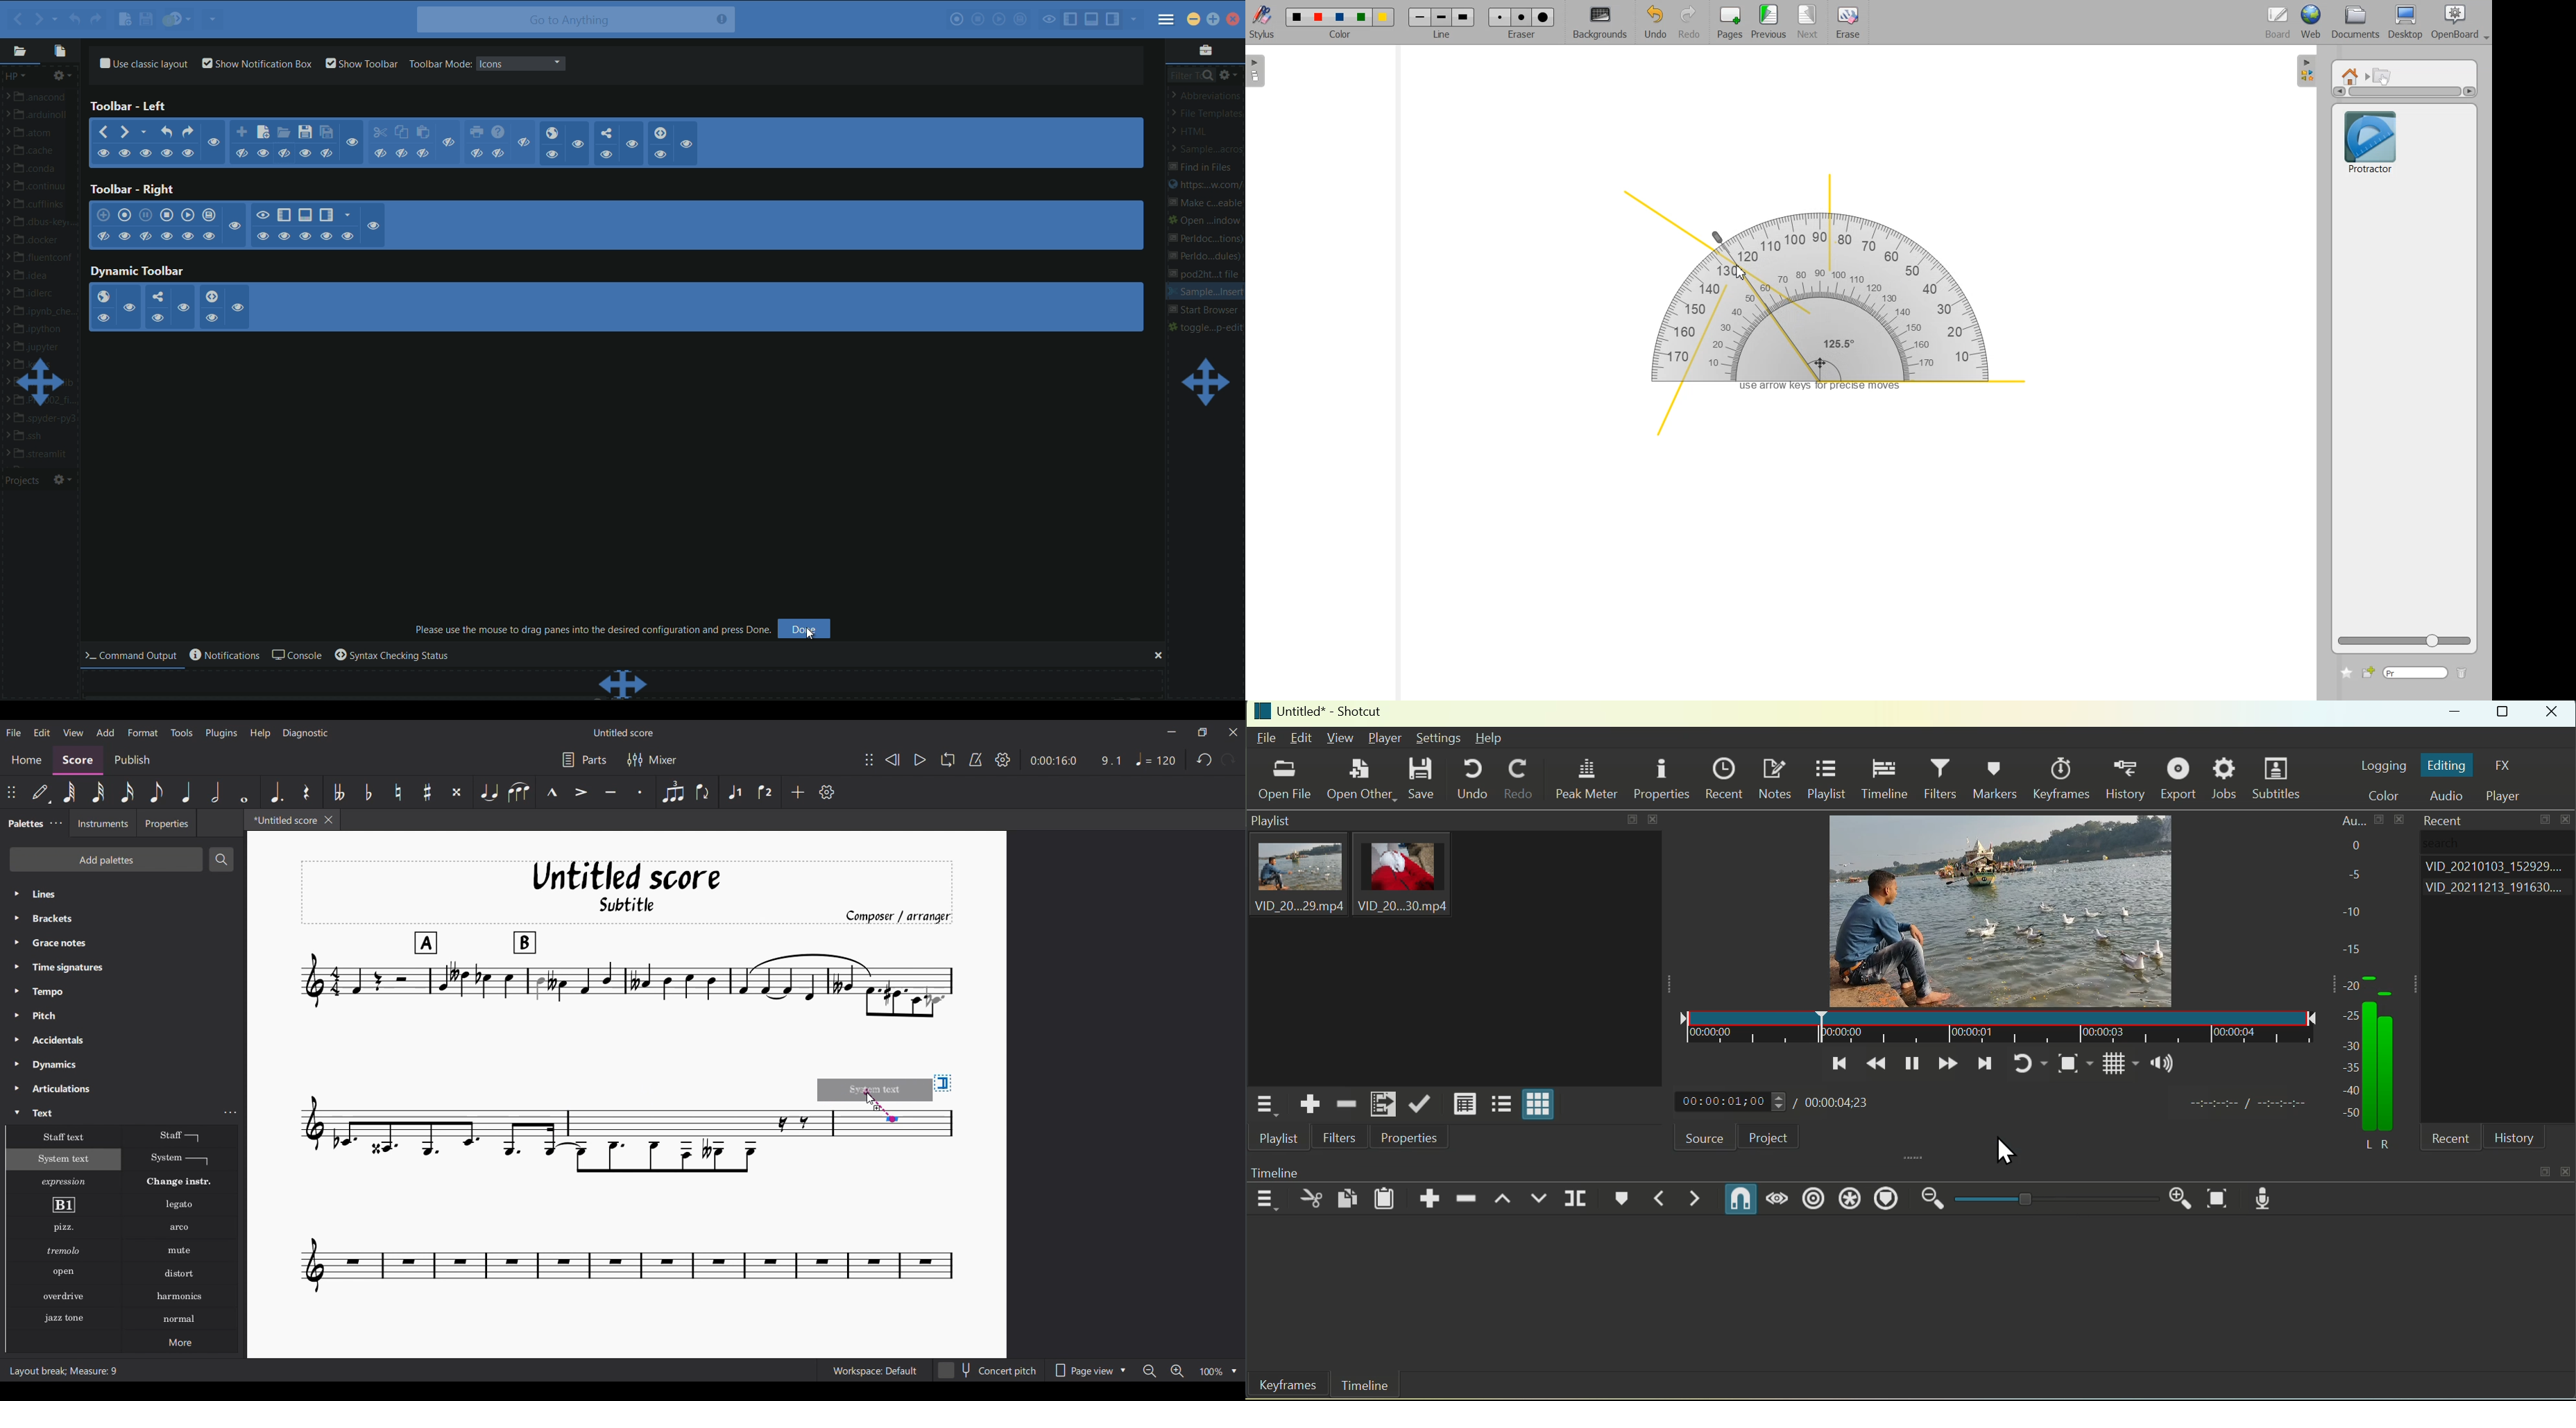  What do you see at coordinates (1283, 1387) in the screenshot?
I see `Keyframes` at bounding box center [1283, 1387].